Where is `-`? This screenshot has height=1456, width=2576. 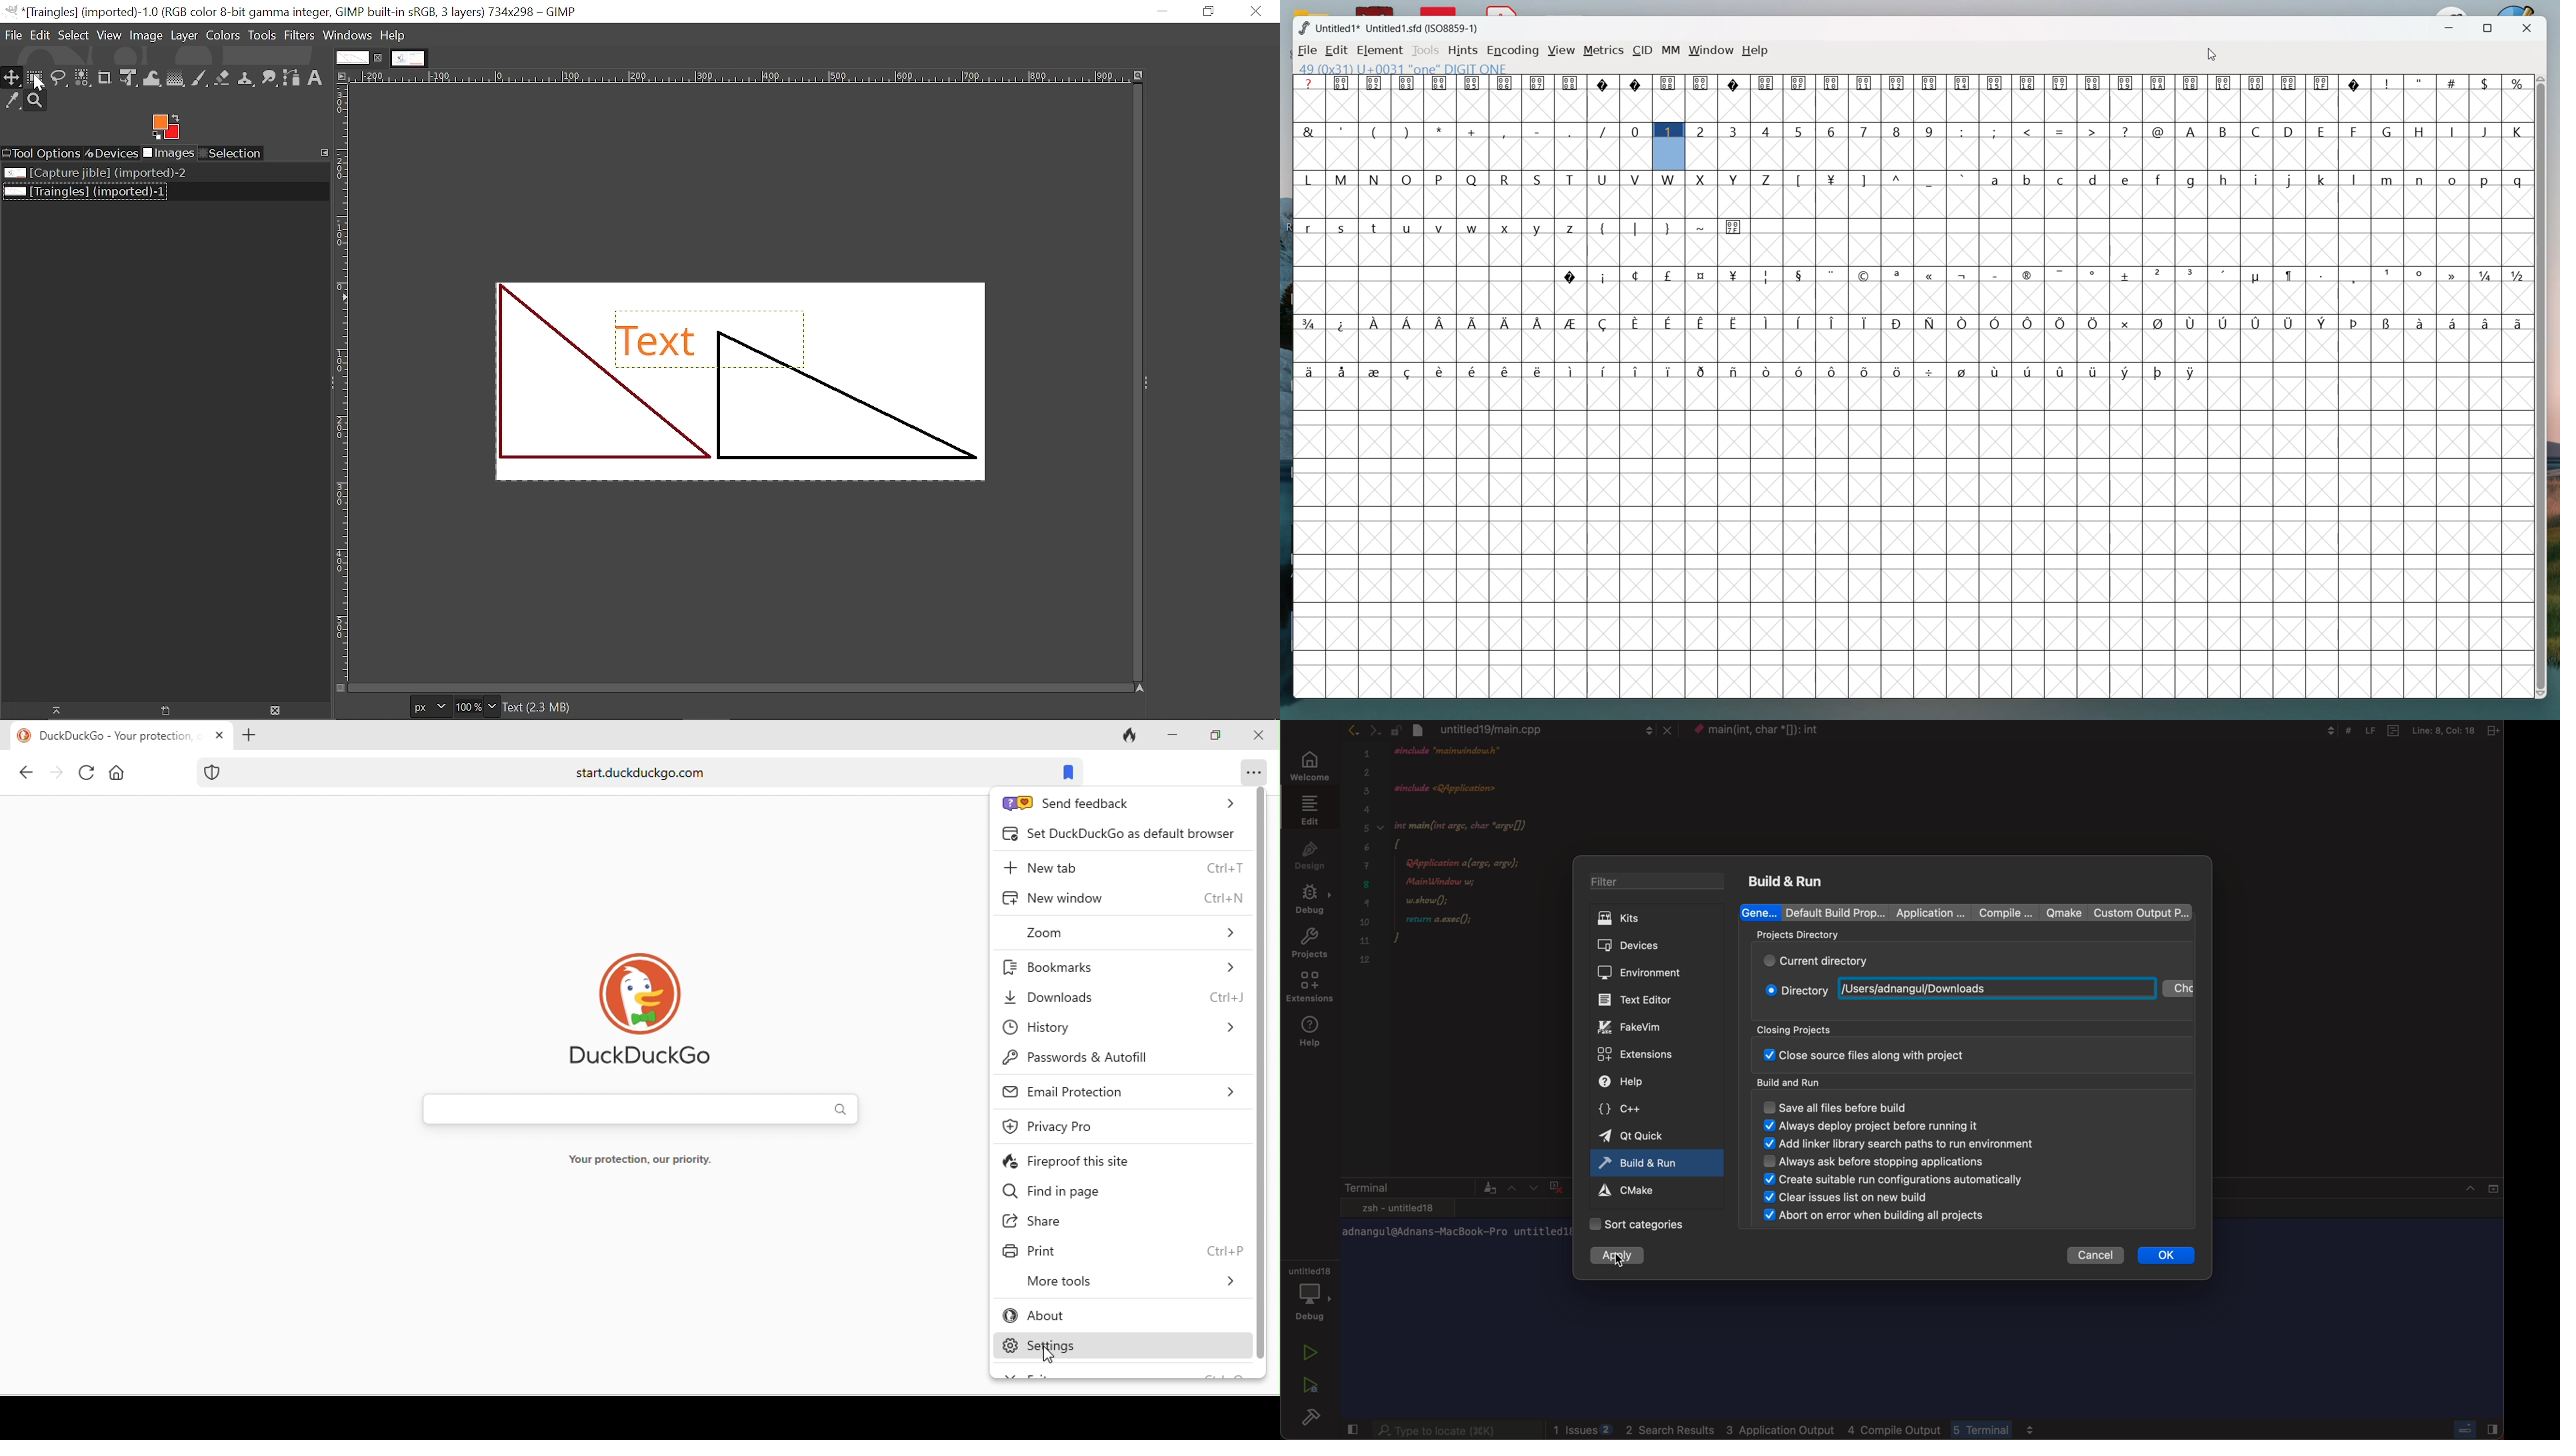
- is located at coordinates (1539, 129).